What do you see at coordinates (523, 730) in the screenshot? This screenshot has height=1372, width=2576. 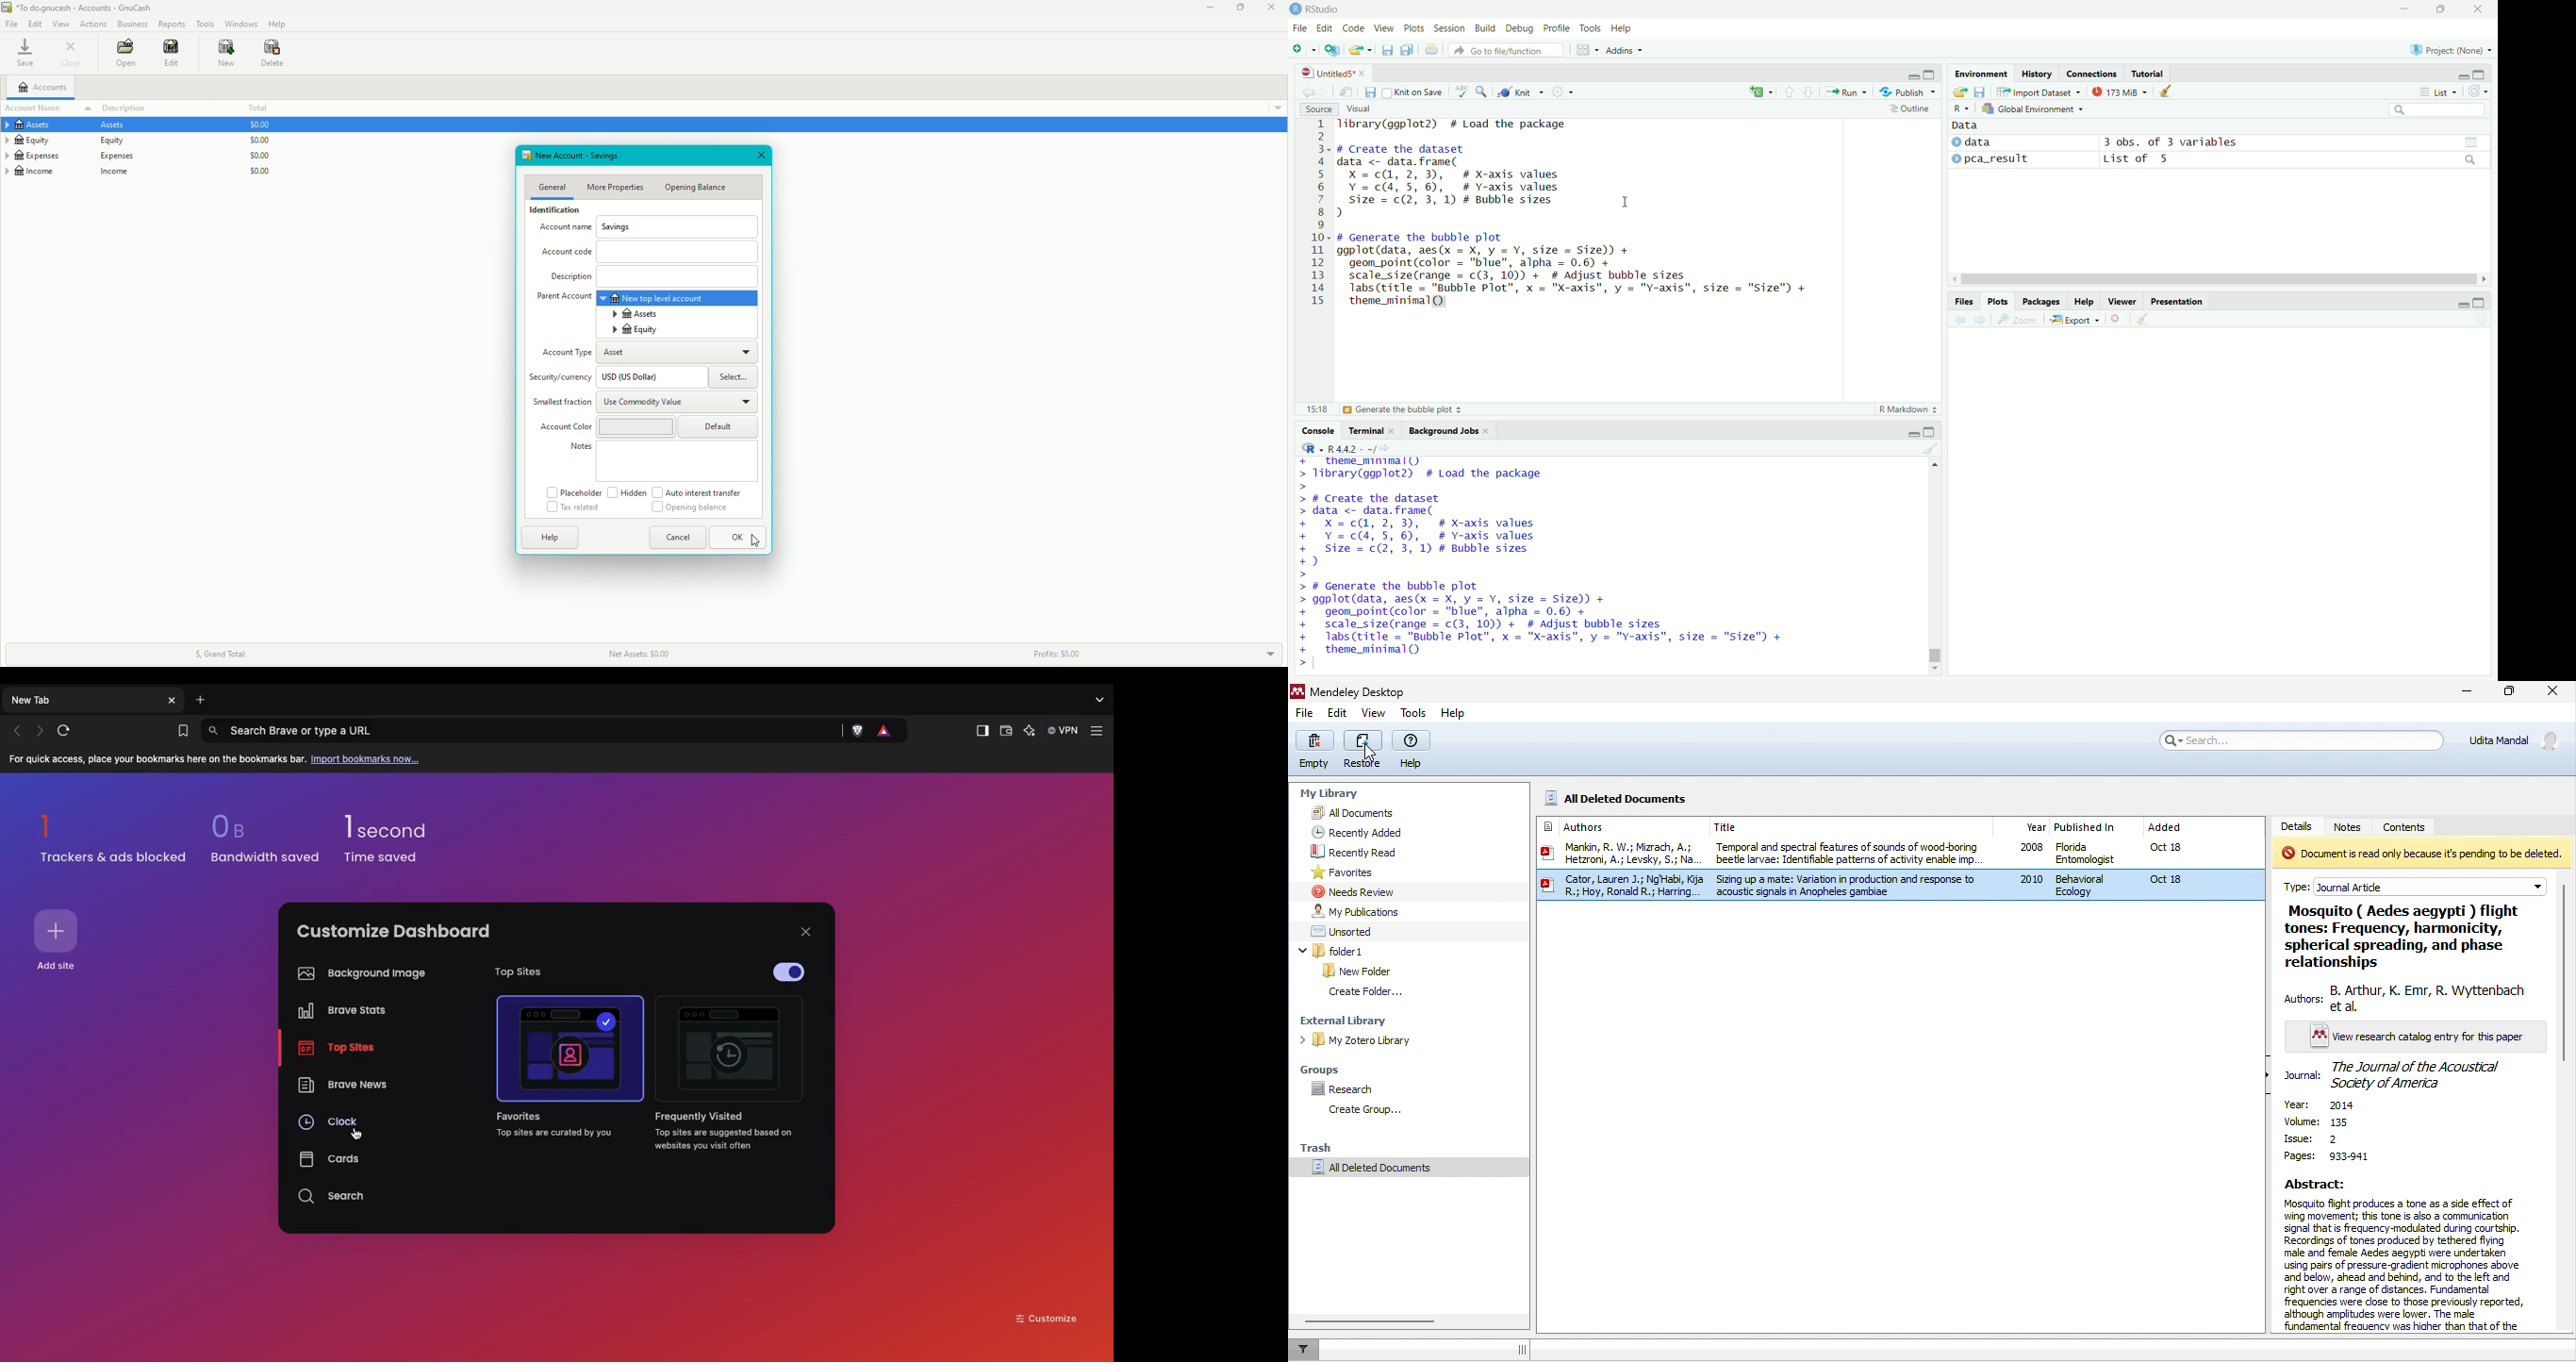 I see `Search Brave or type a URL` at bounding box center [523, 730].